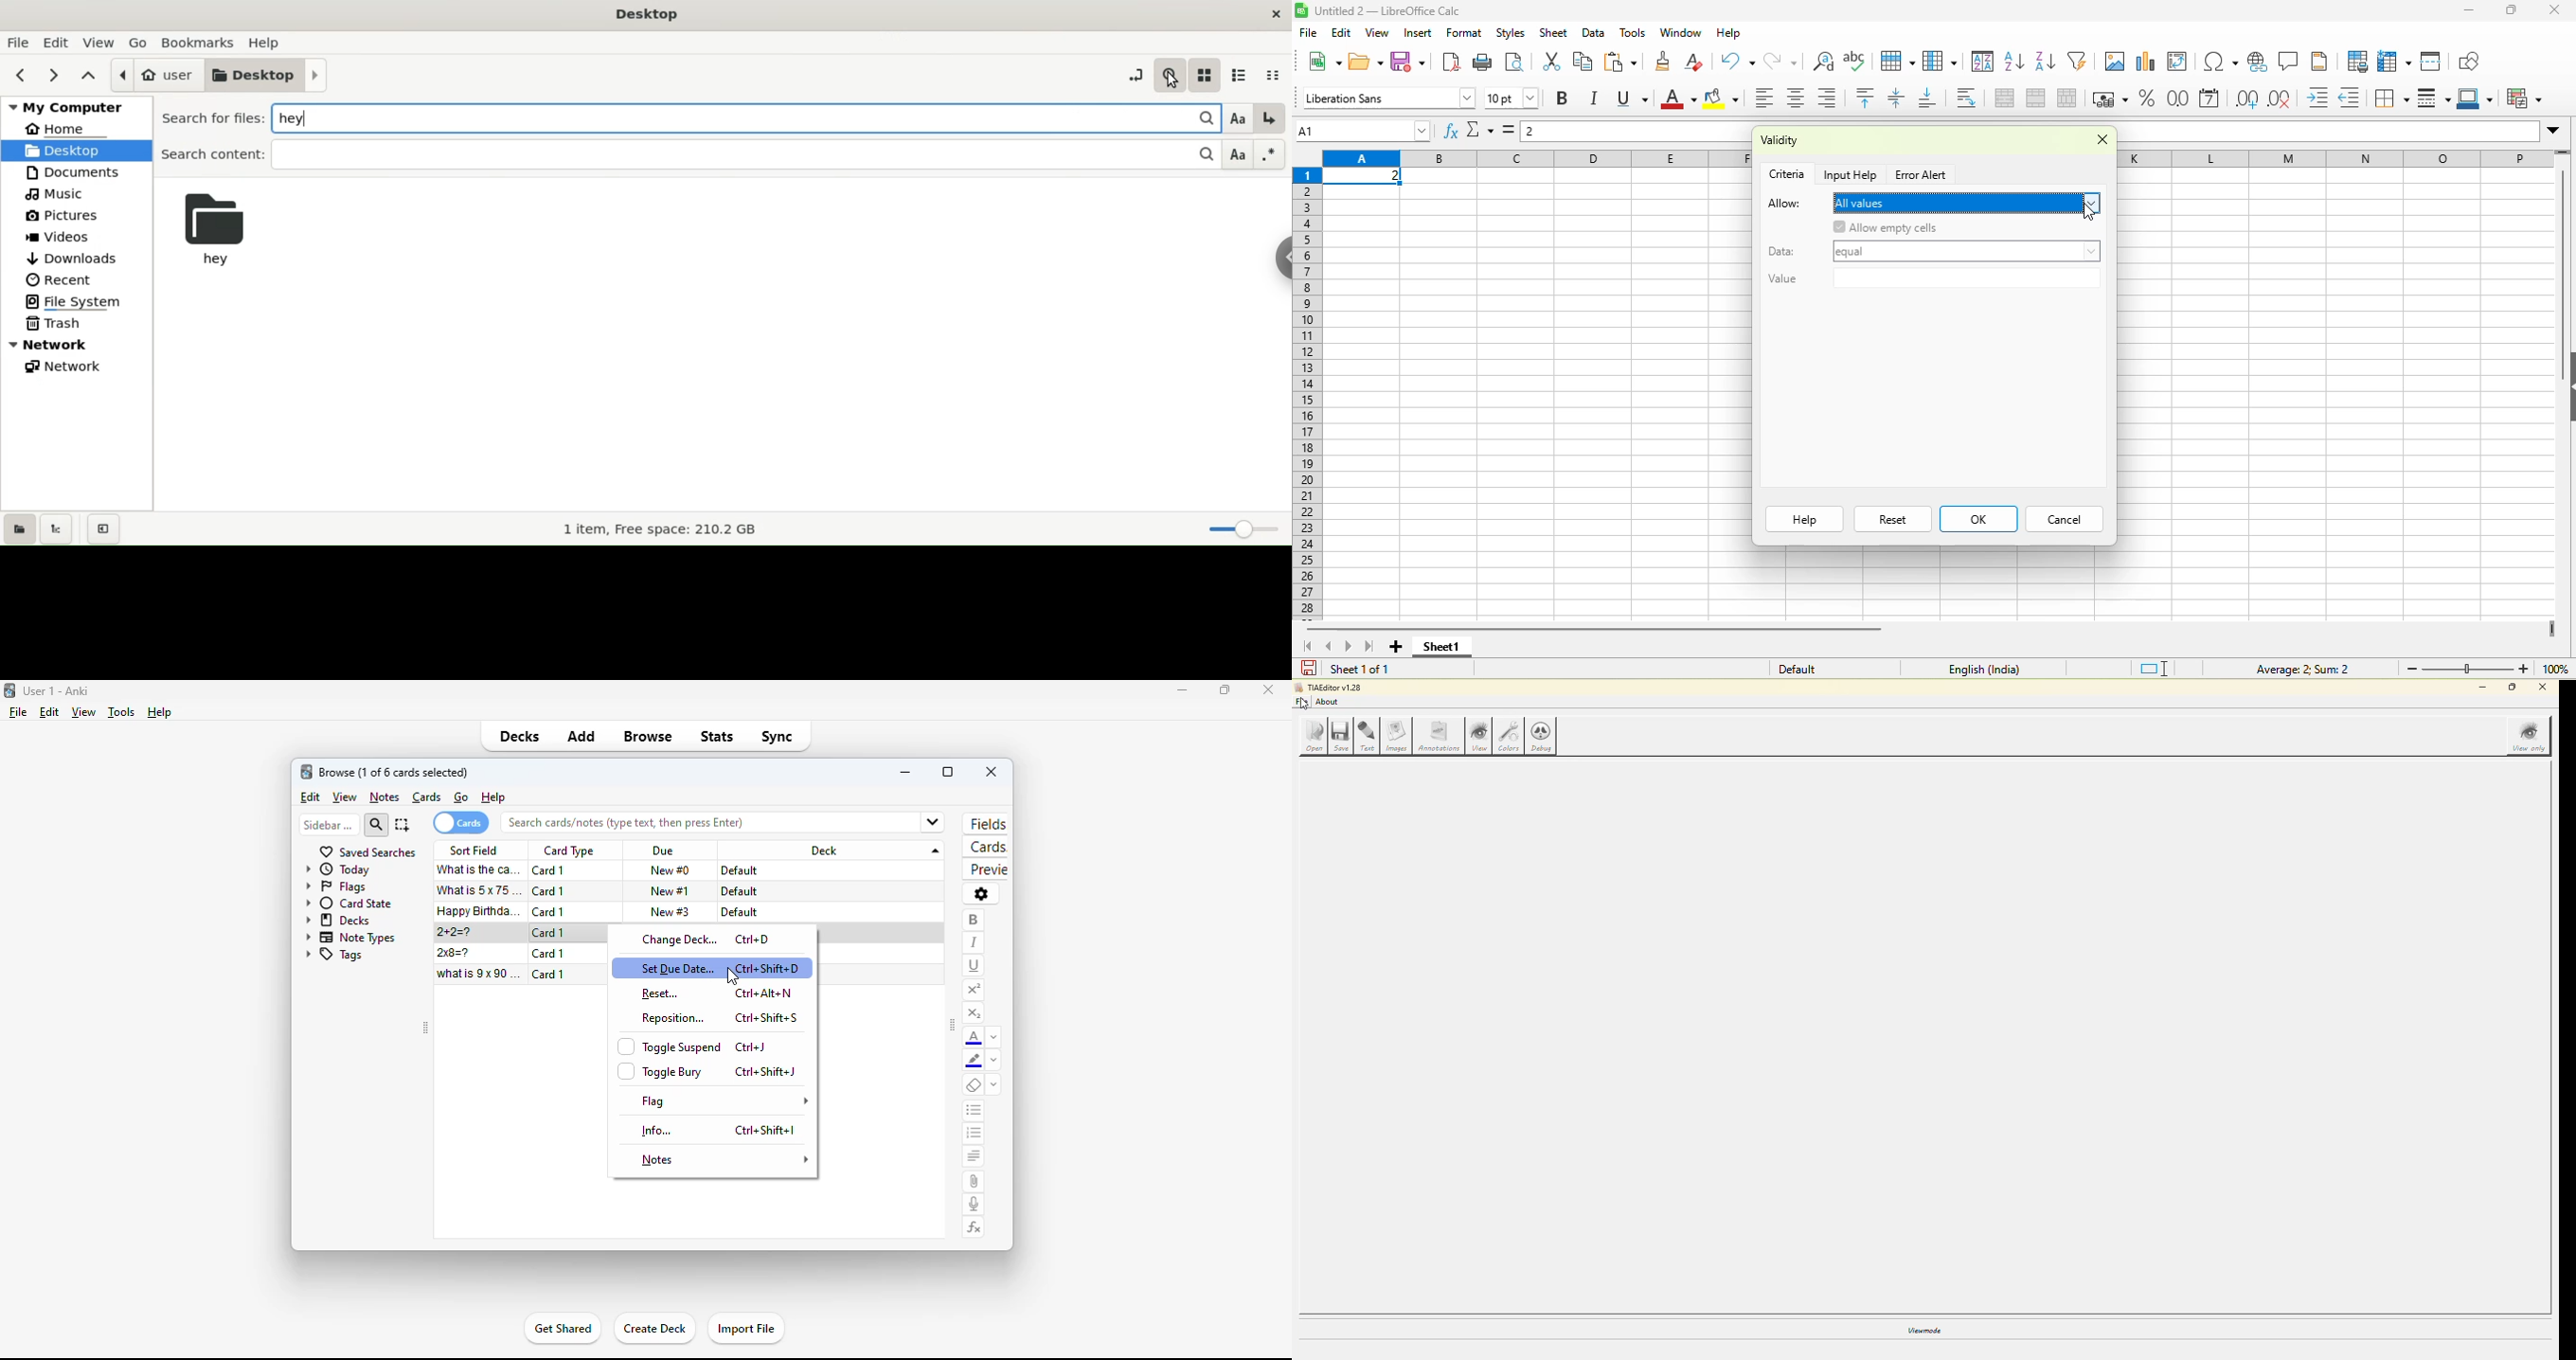  What do you see at coordinates (456, 953) in the screenshot?
I see `2x8=?` at bounding box center [456, 953].